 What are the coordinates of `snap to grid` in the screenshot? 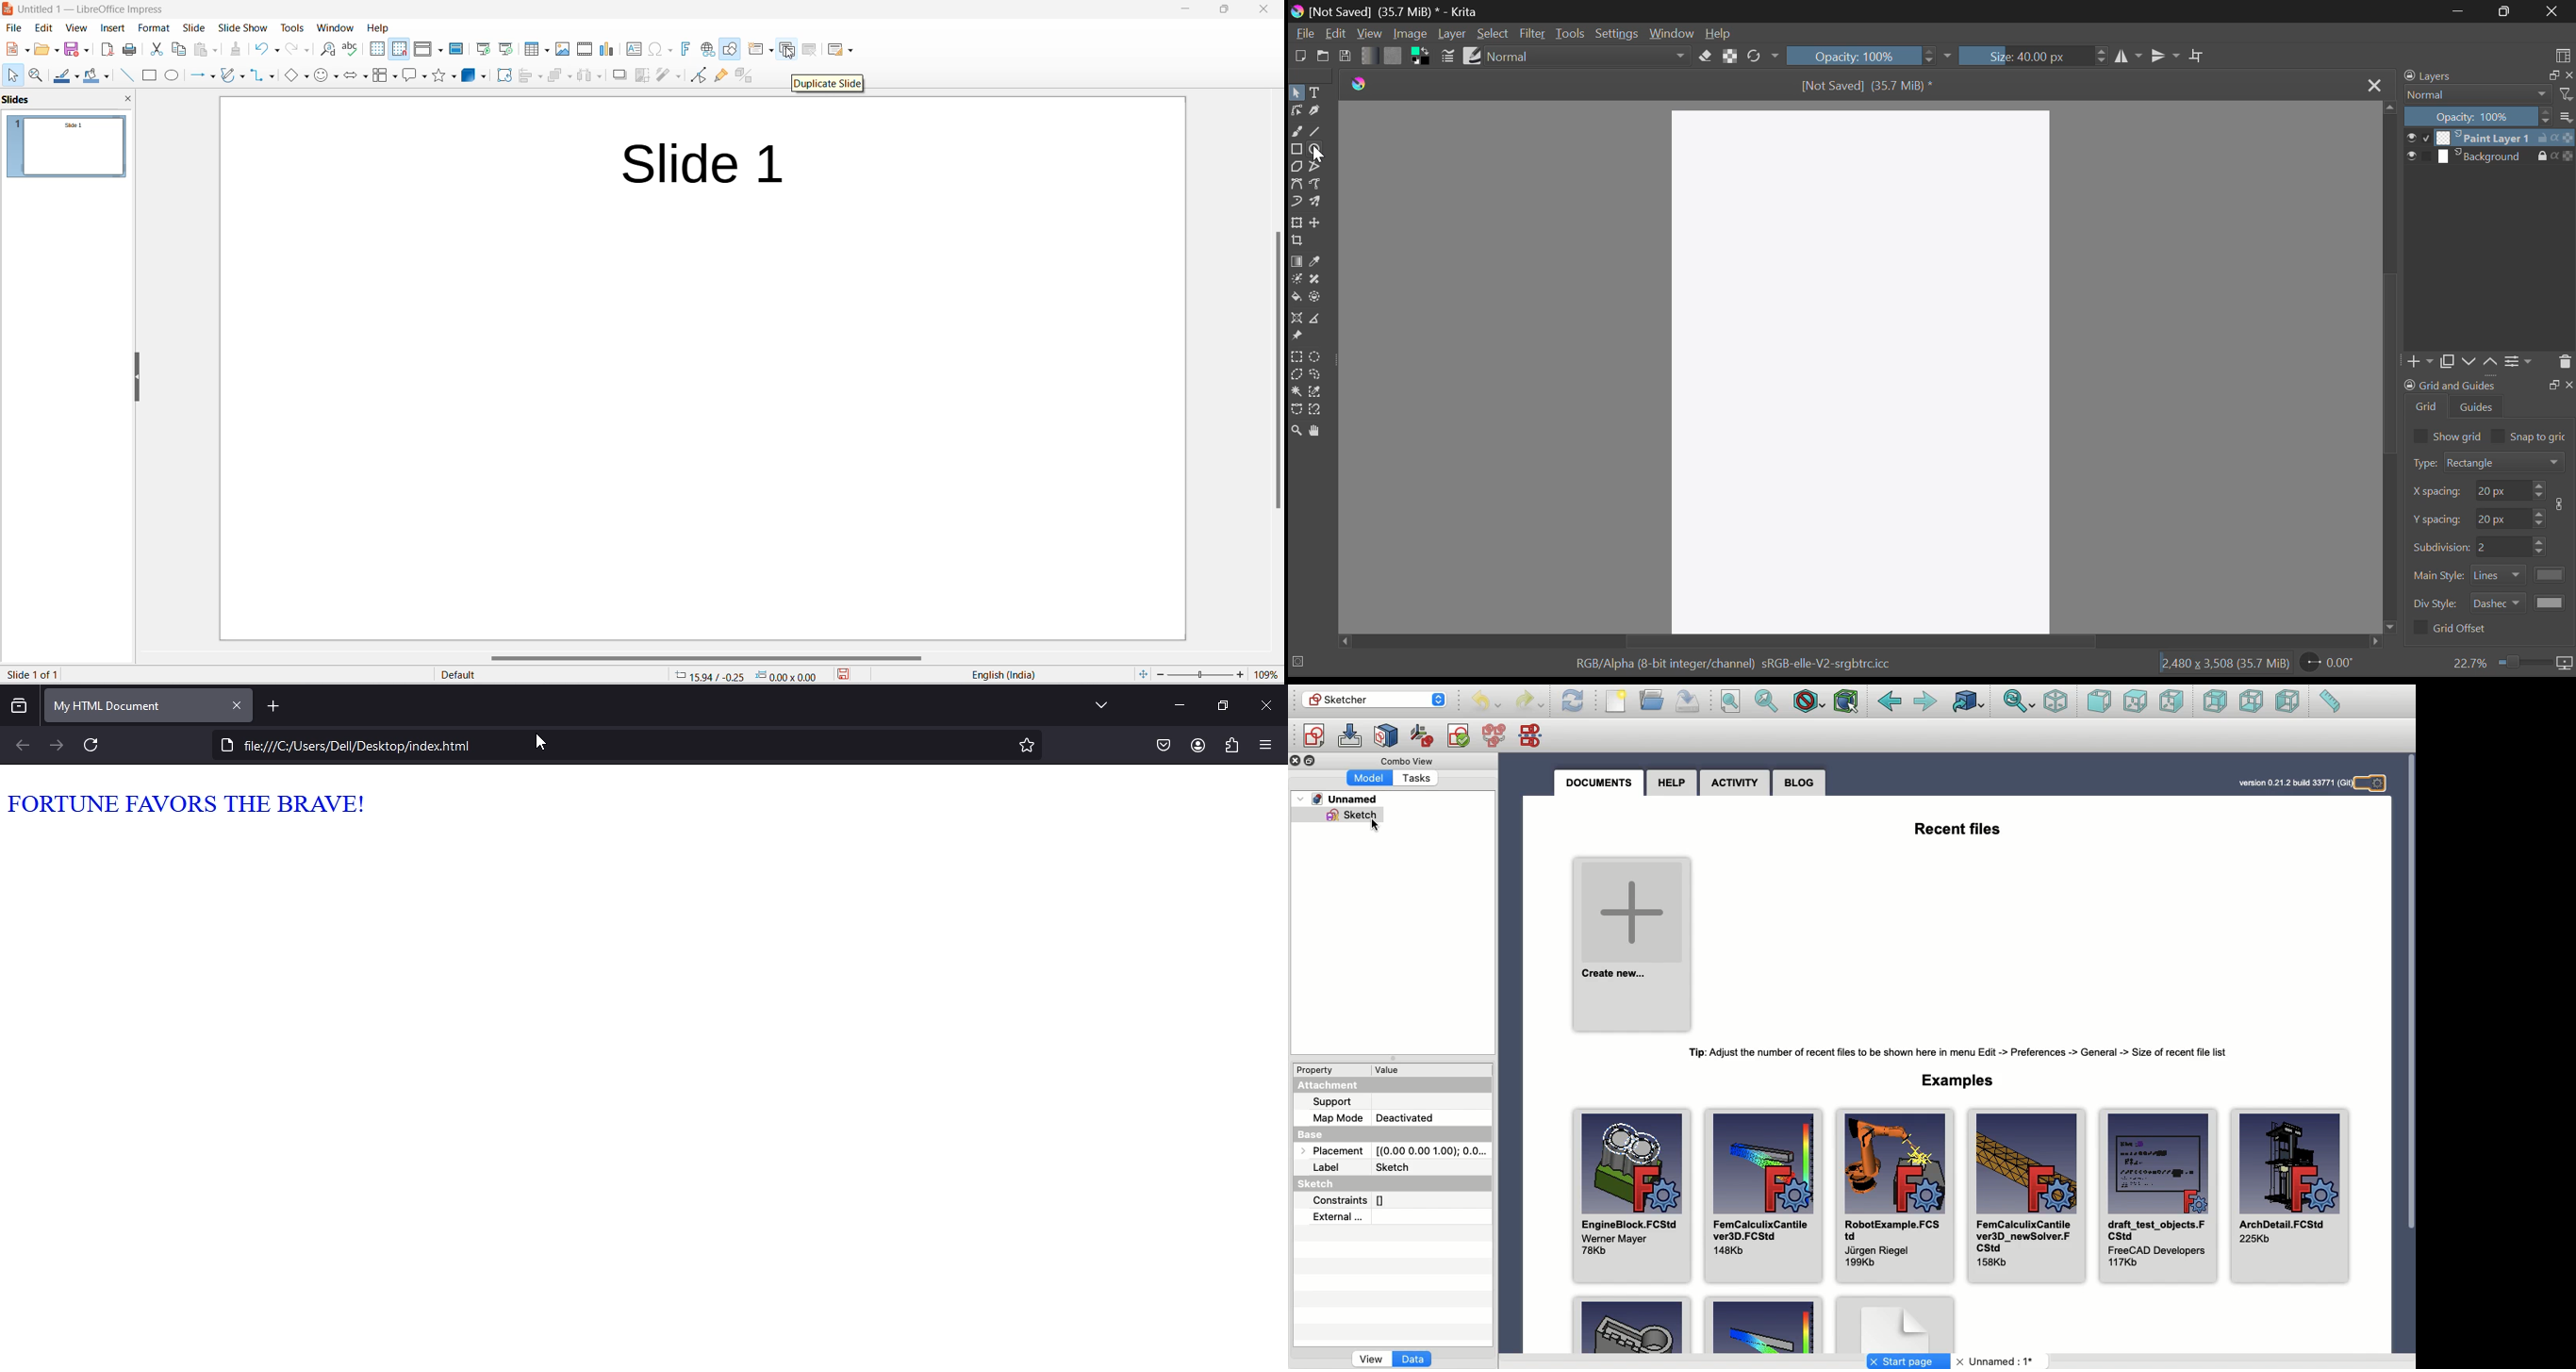 It's located at (399, 50).